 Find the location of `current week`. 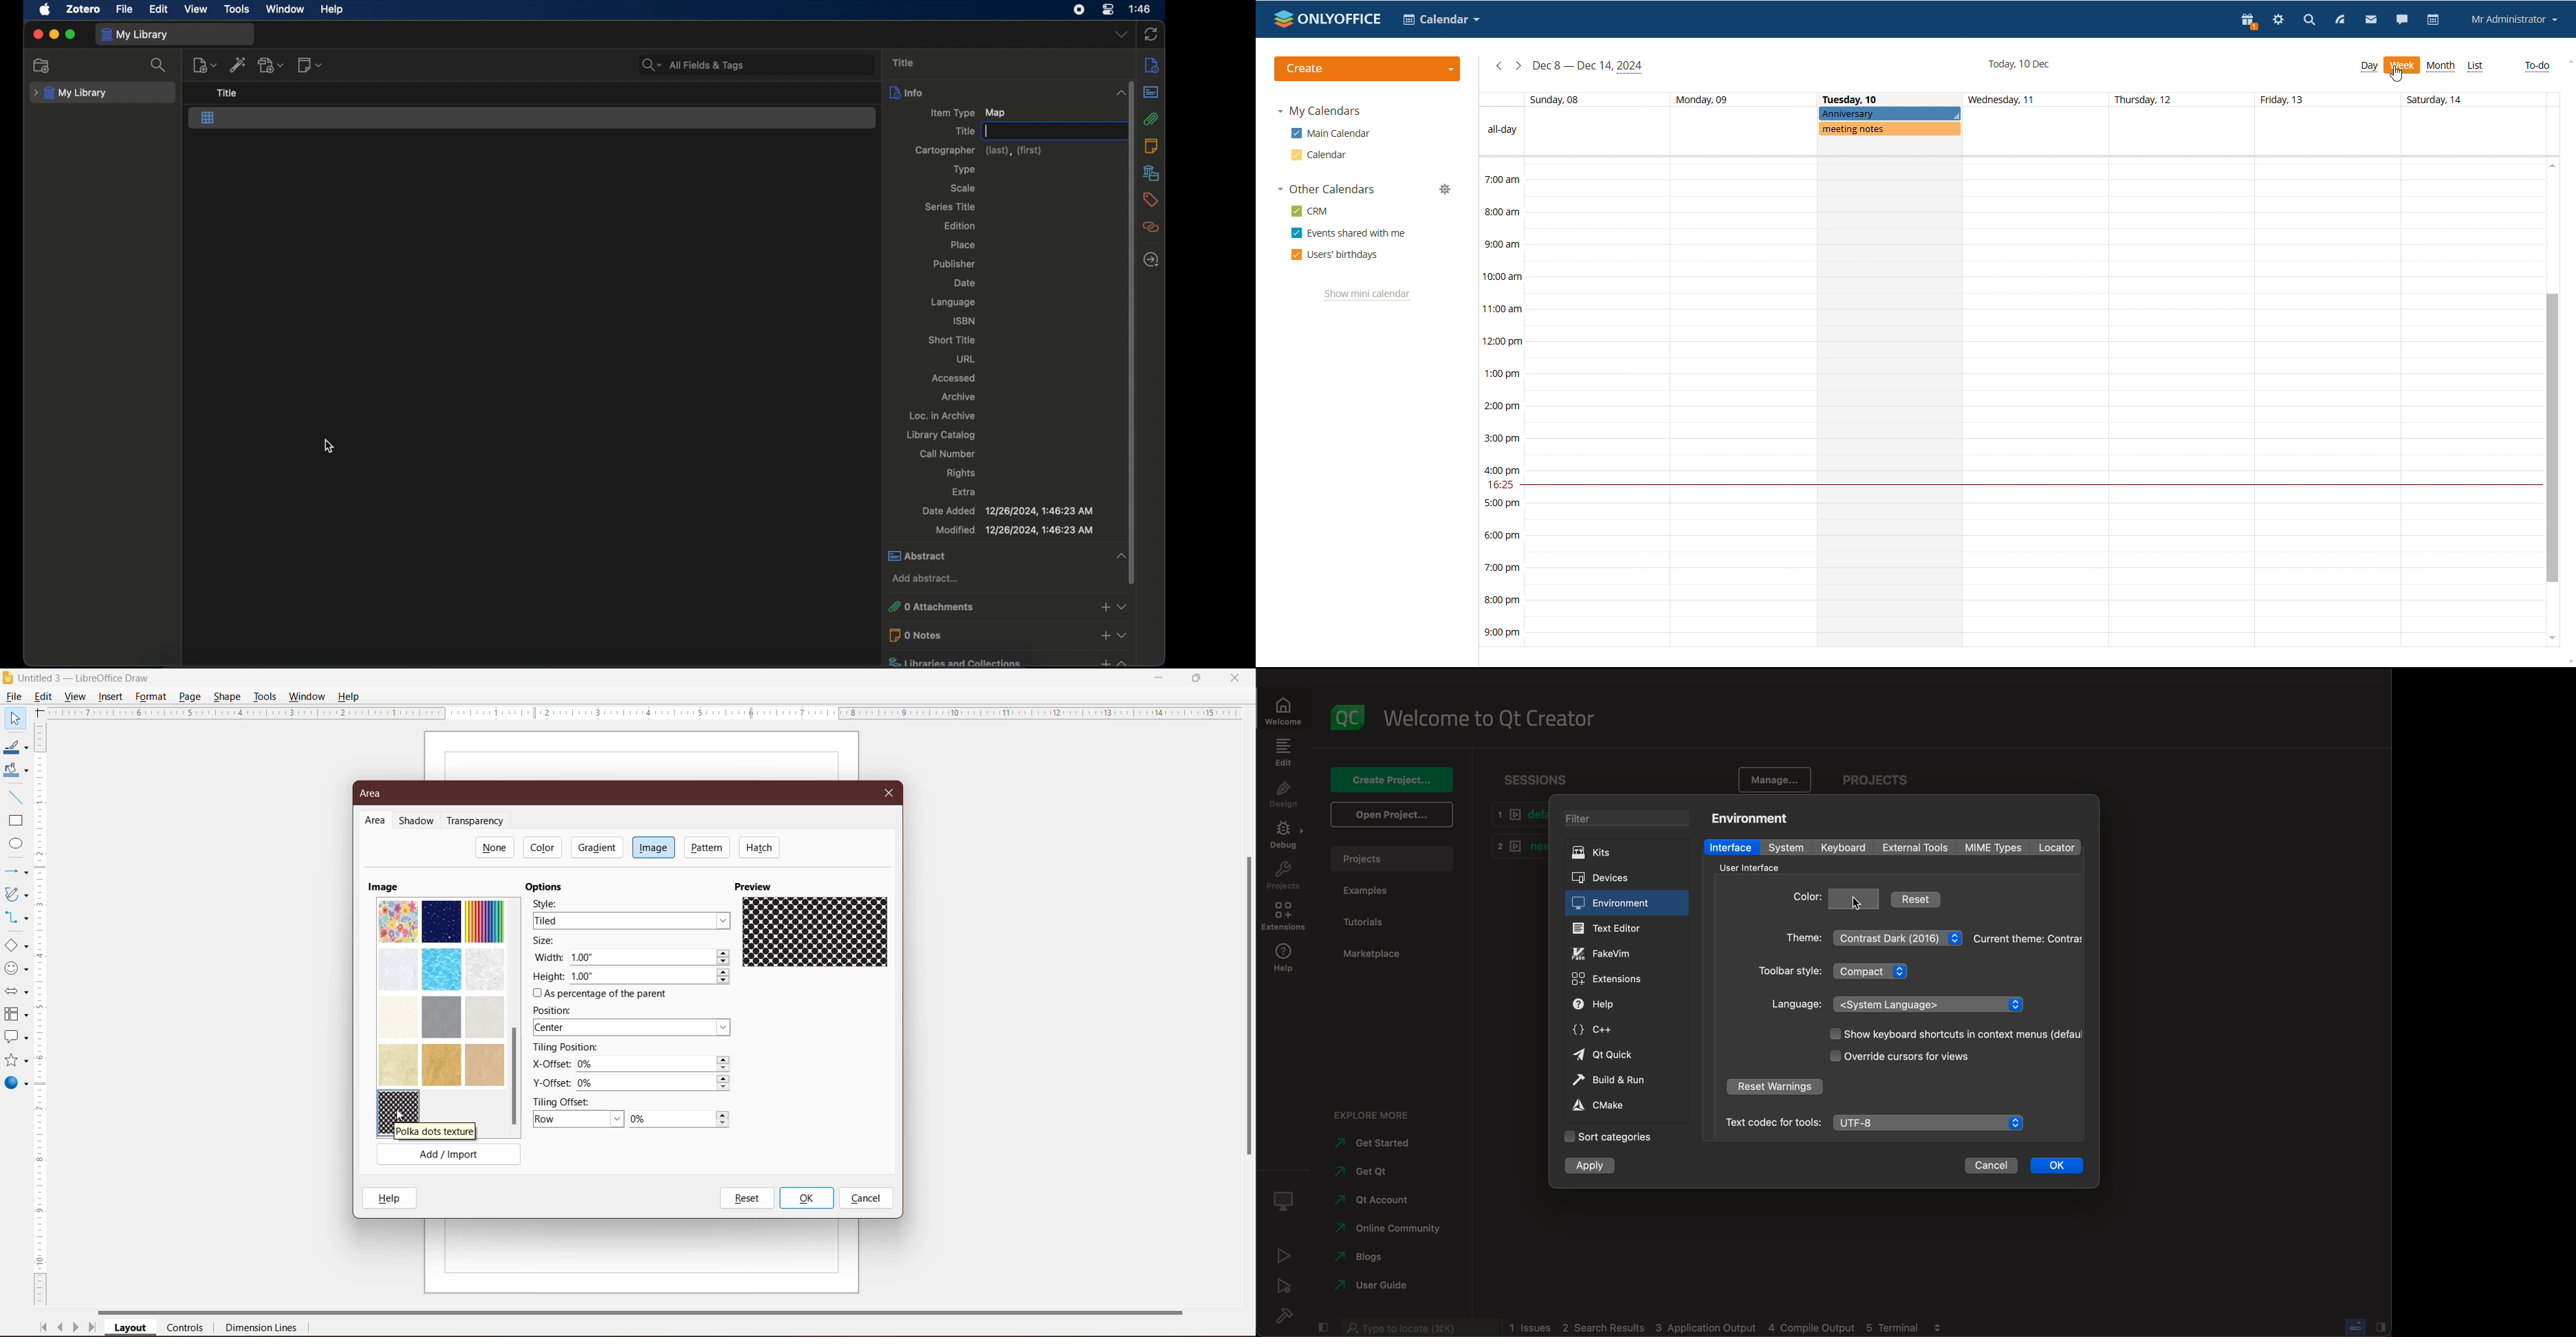

current week is located at coordinates (1589, 67).